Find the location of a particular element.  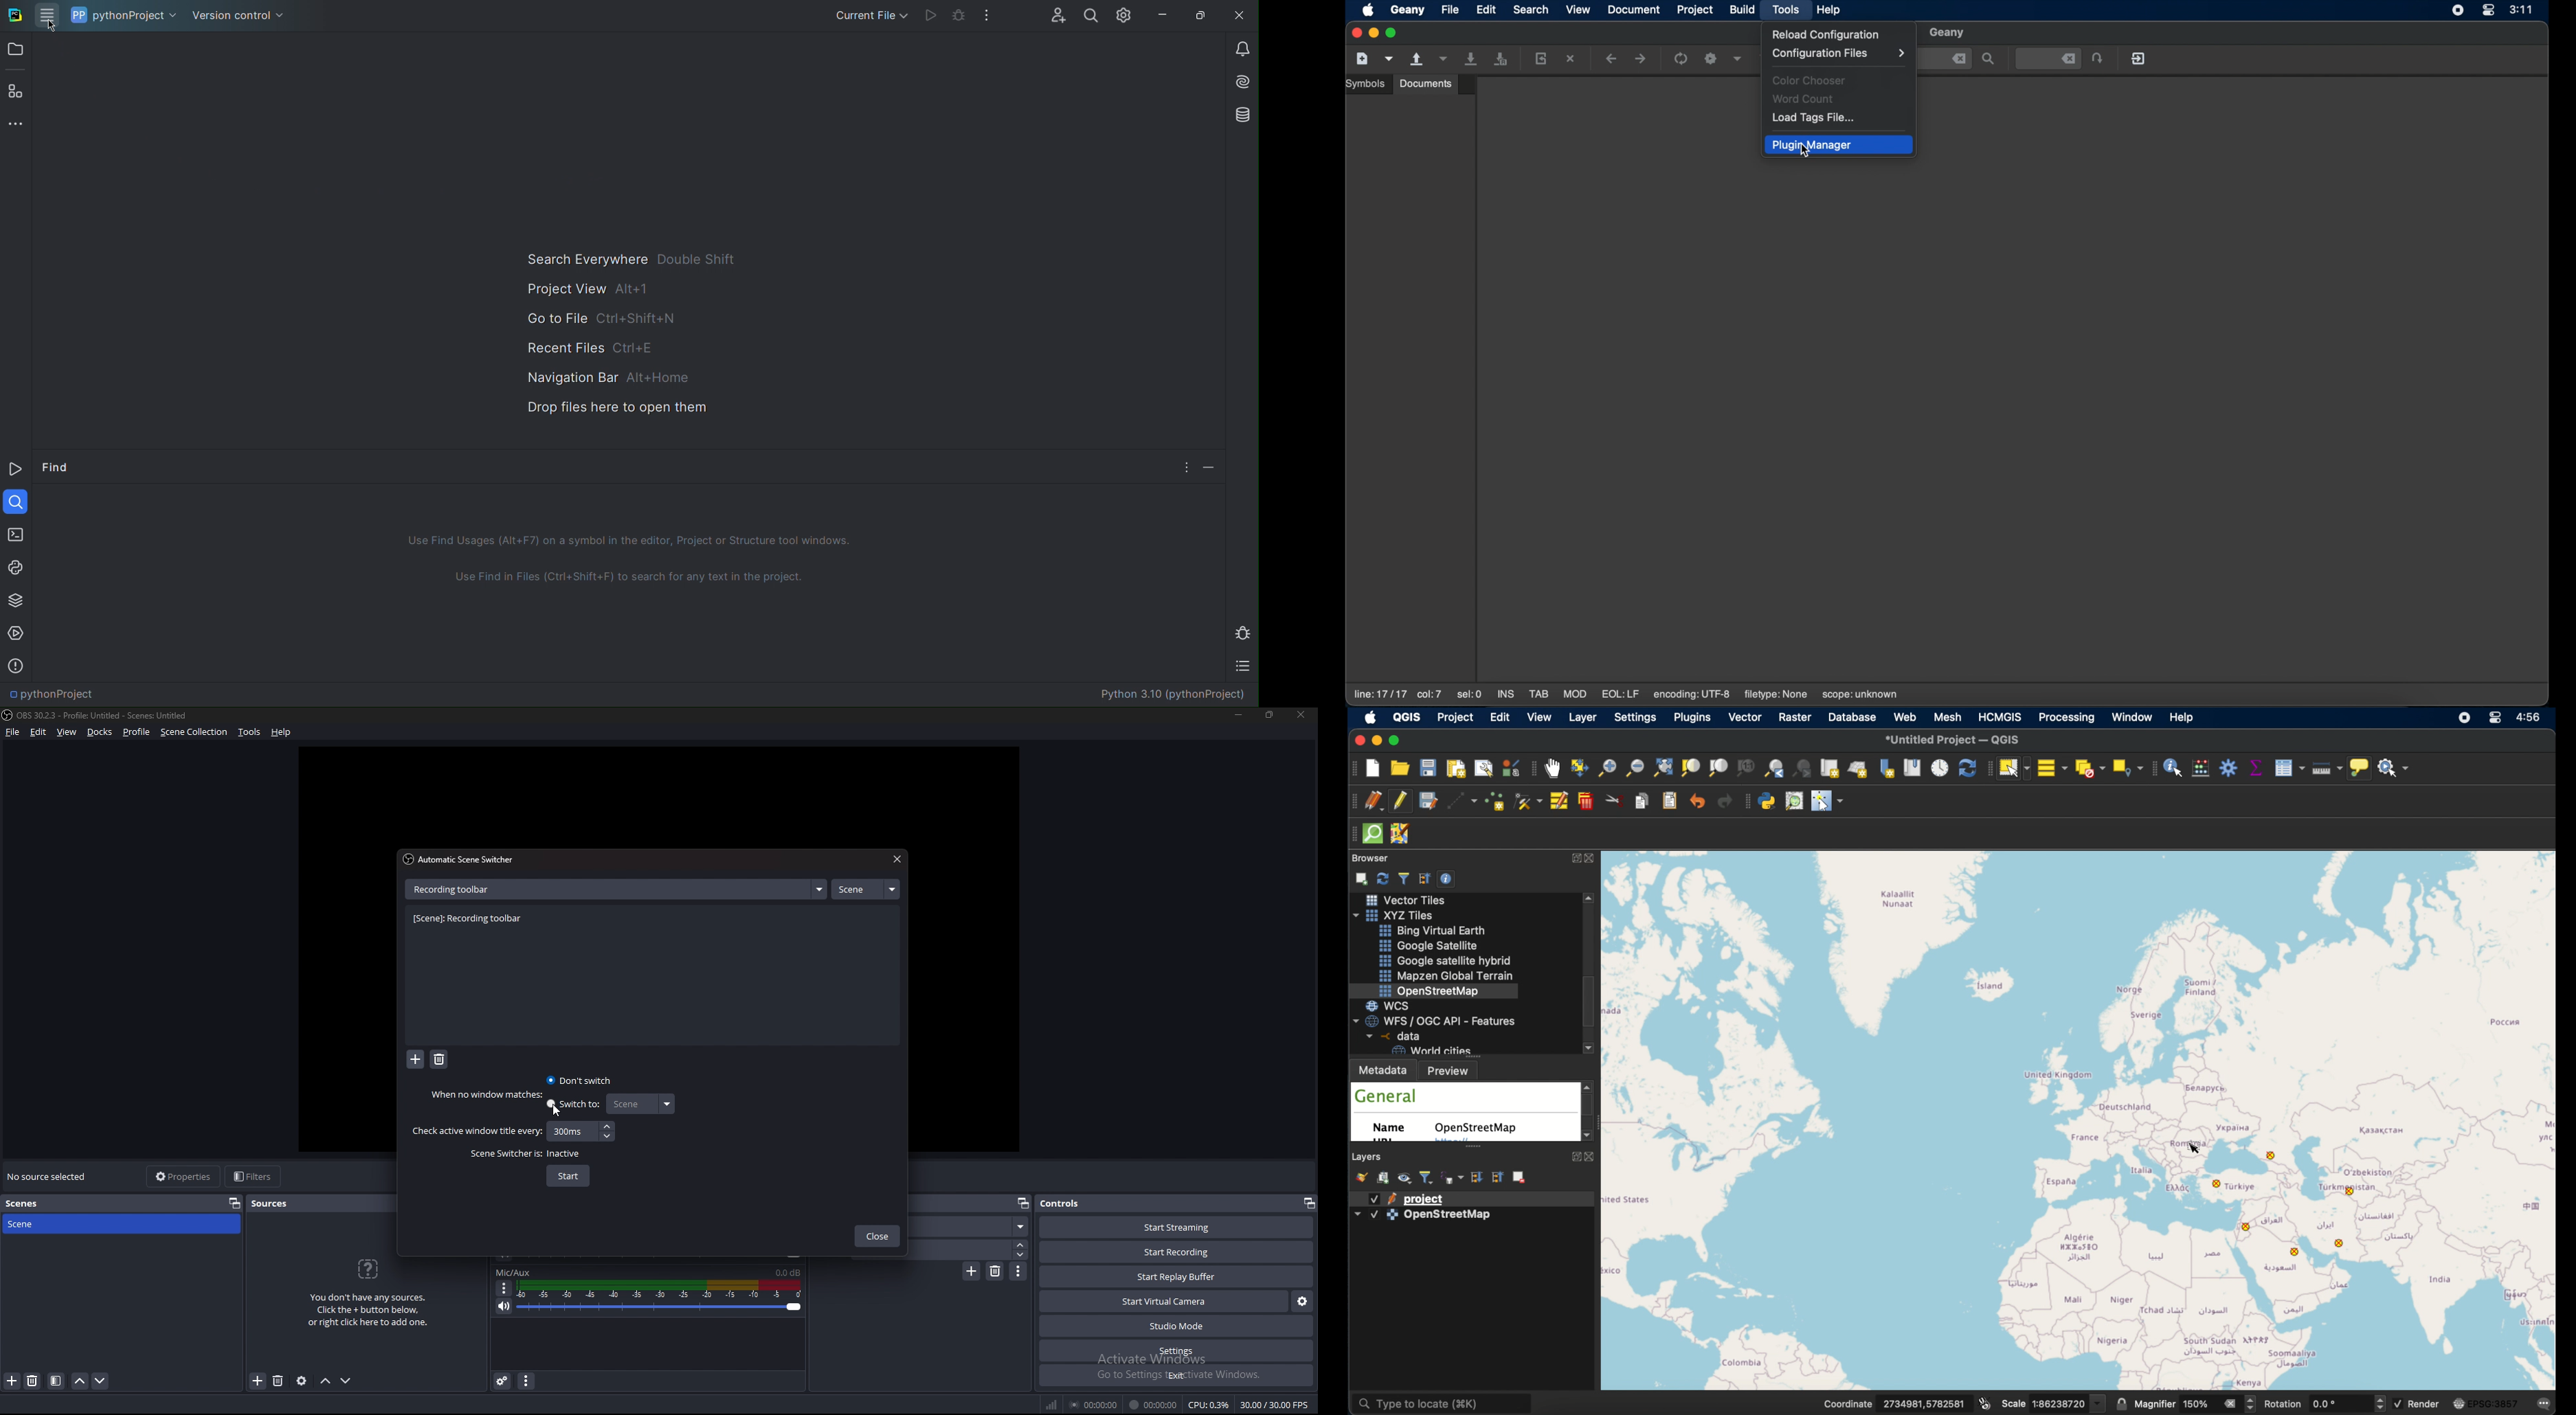

name input is located at coordinates (455, 889).